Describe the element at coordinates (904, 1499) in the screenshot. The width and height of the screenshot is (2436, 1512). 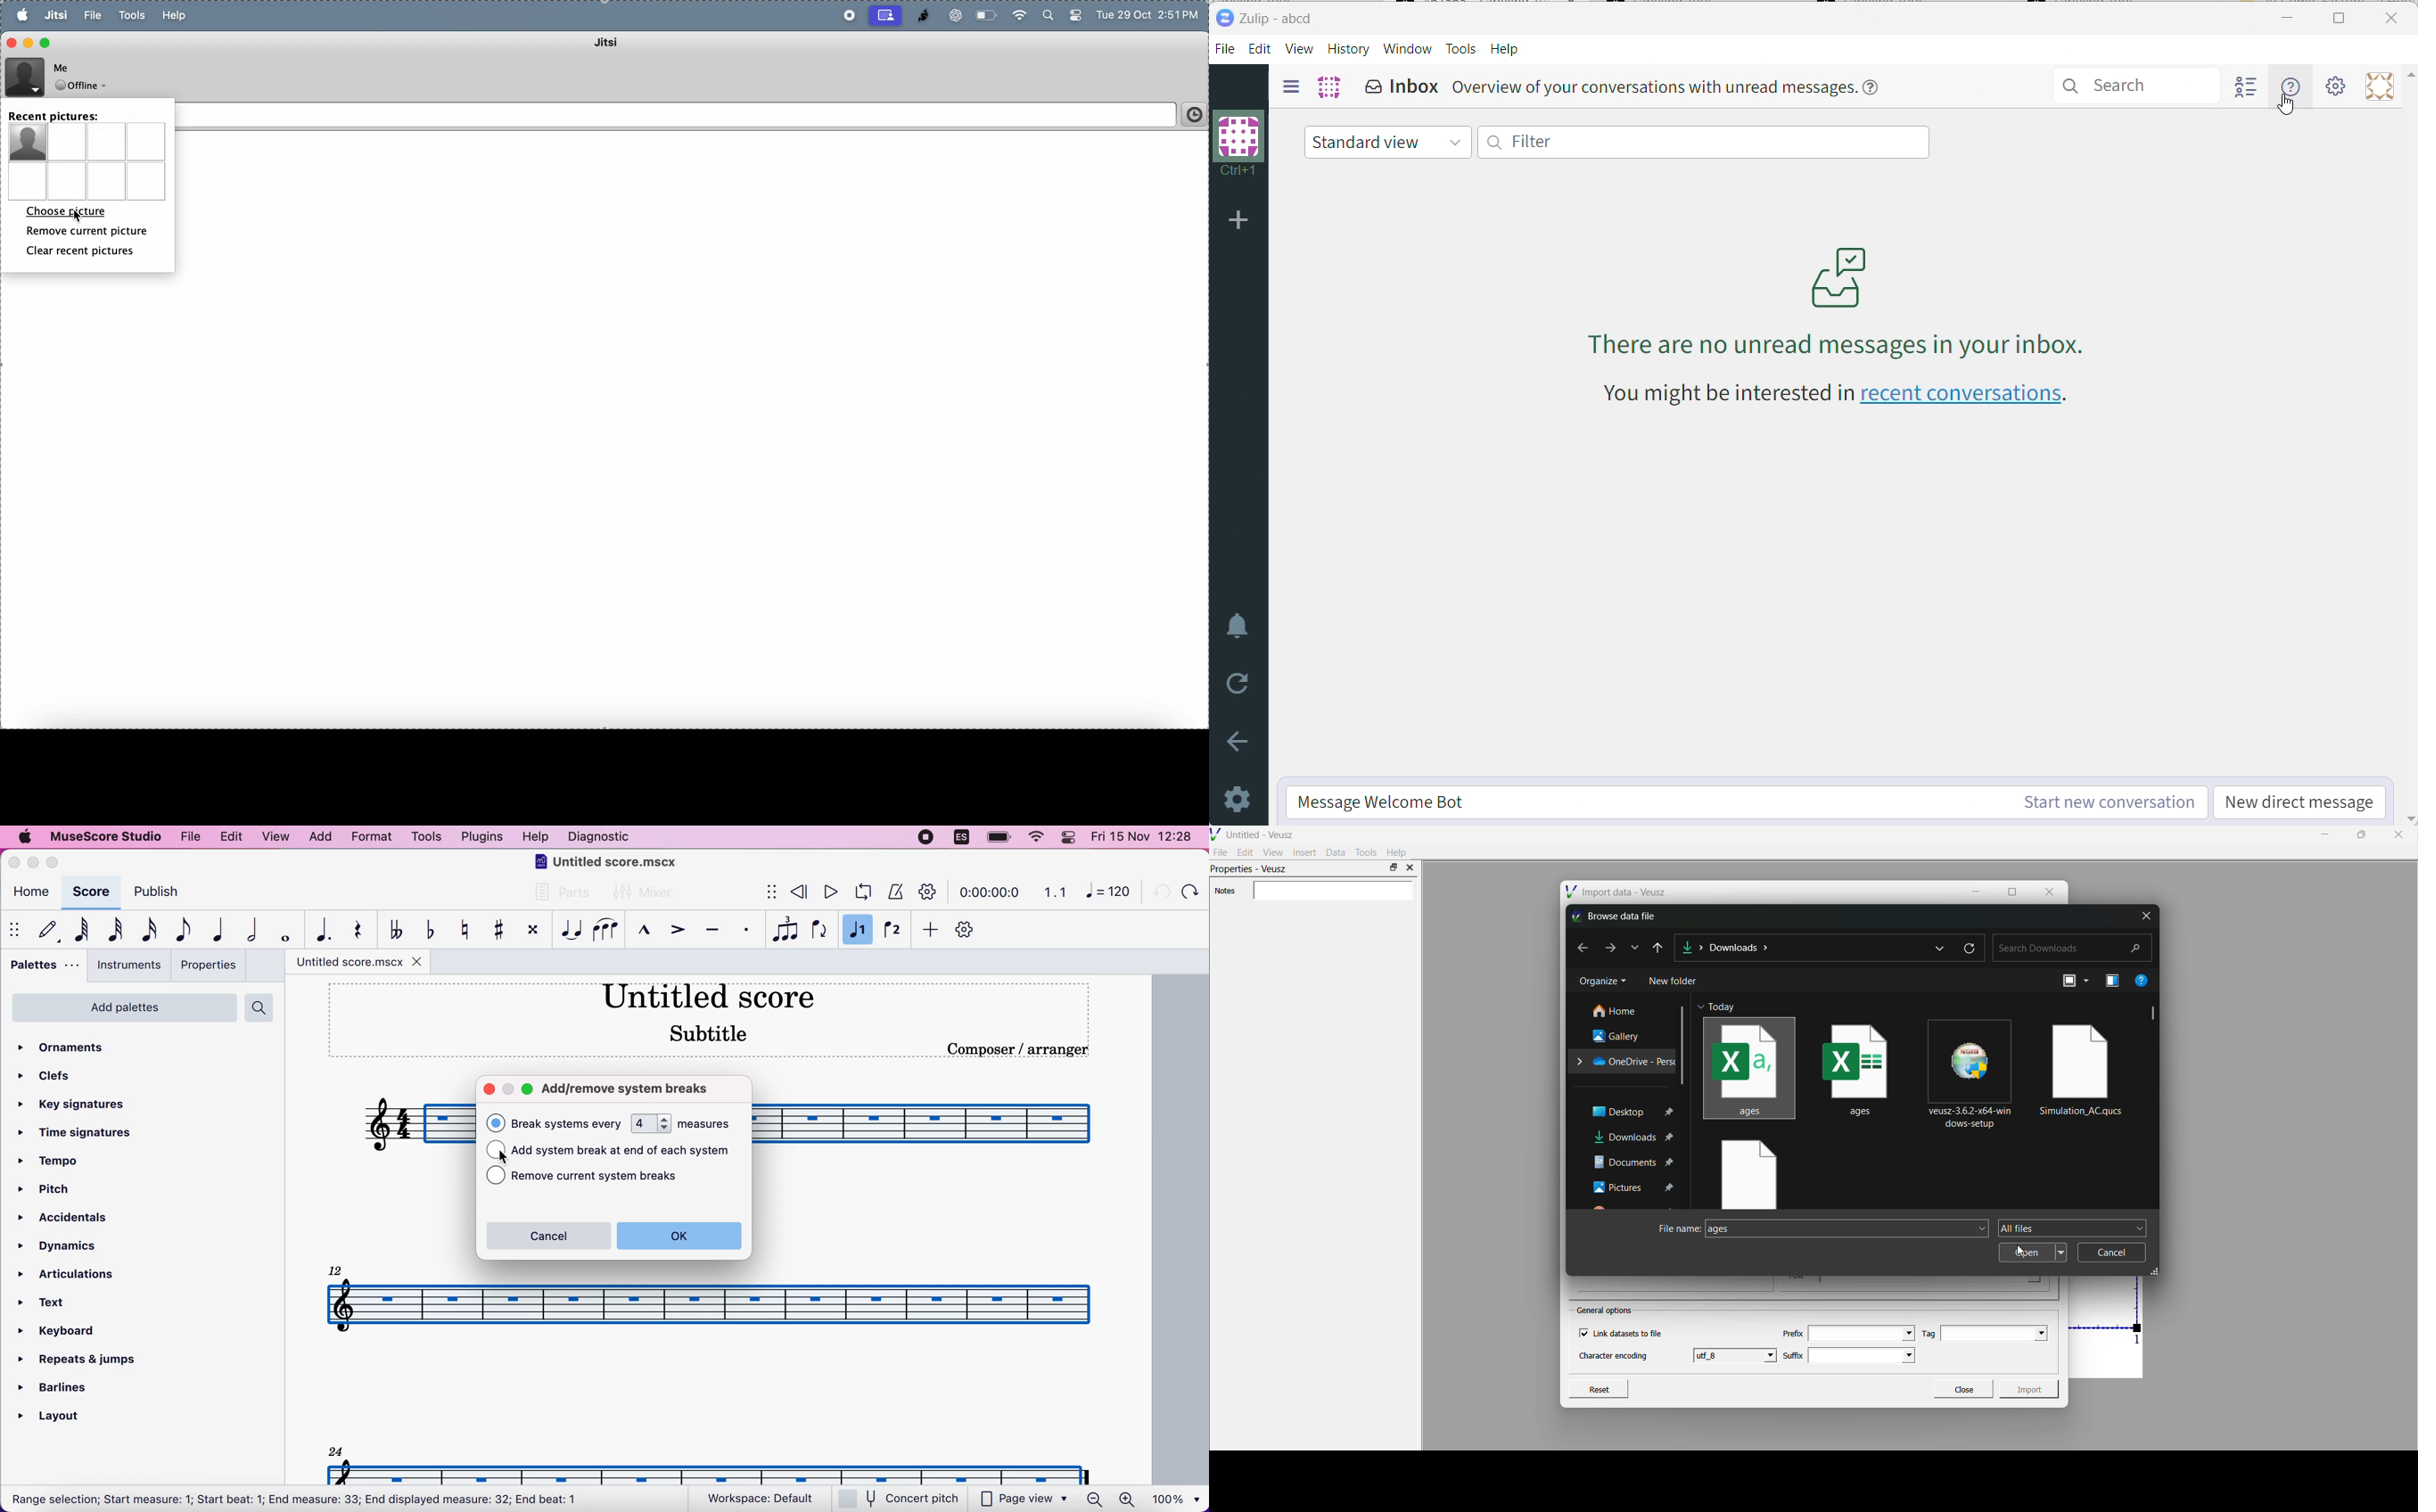
I see `concert pitch` at that location.